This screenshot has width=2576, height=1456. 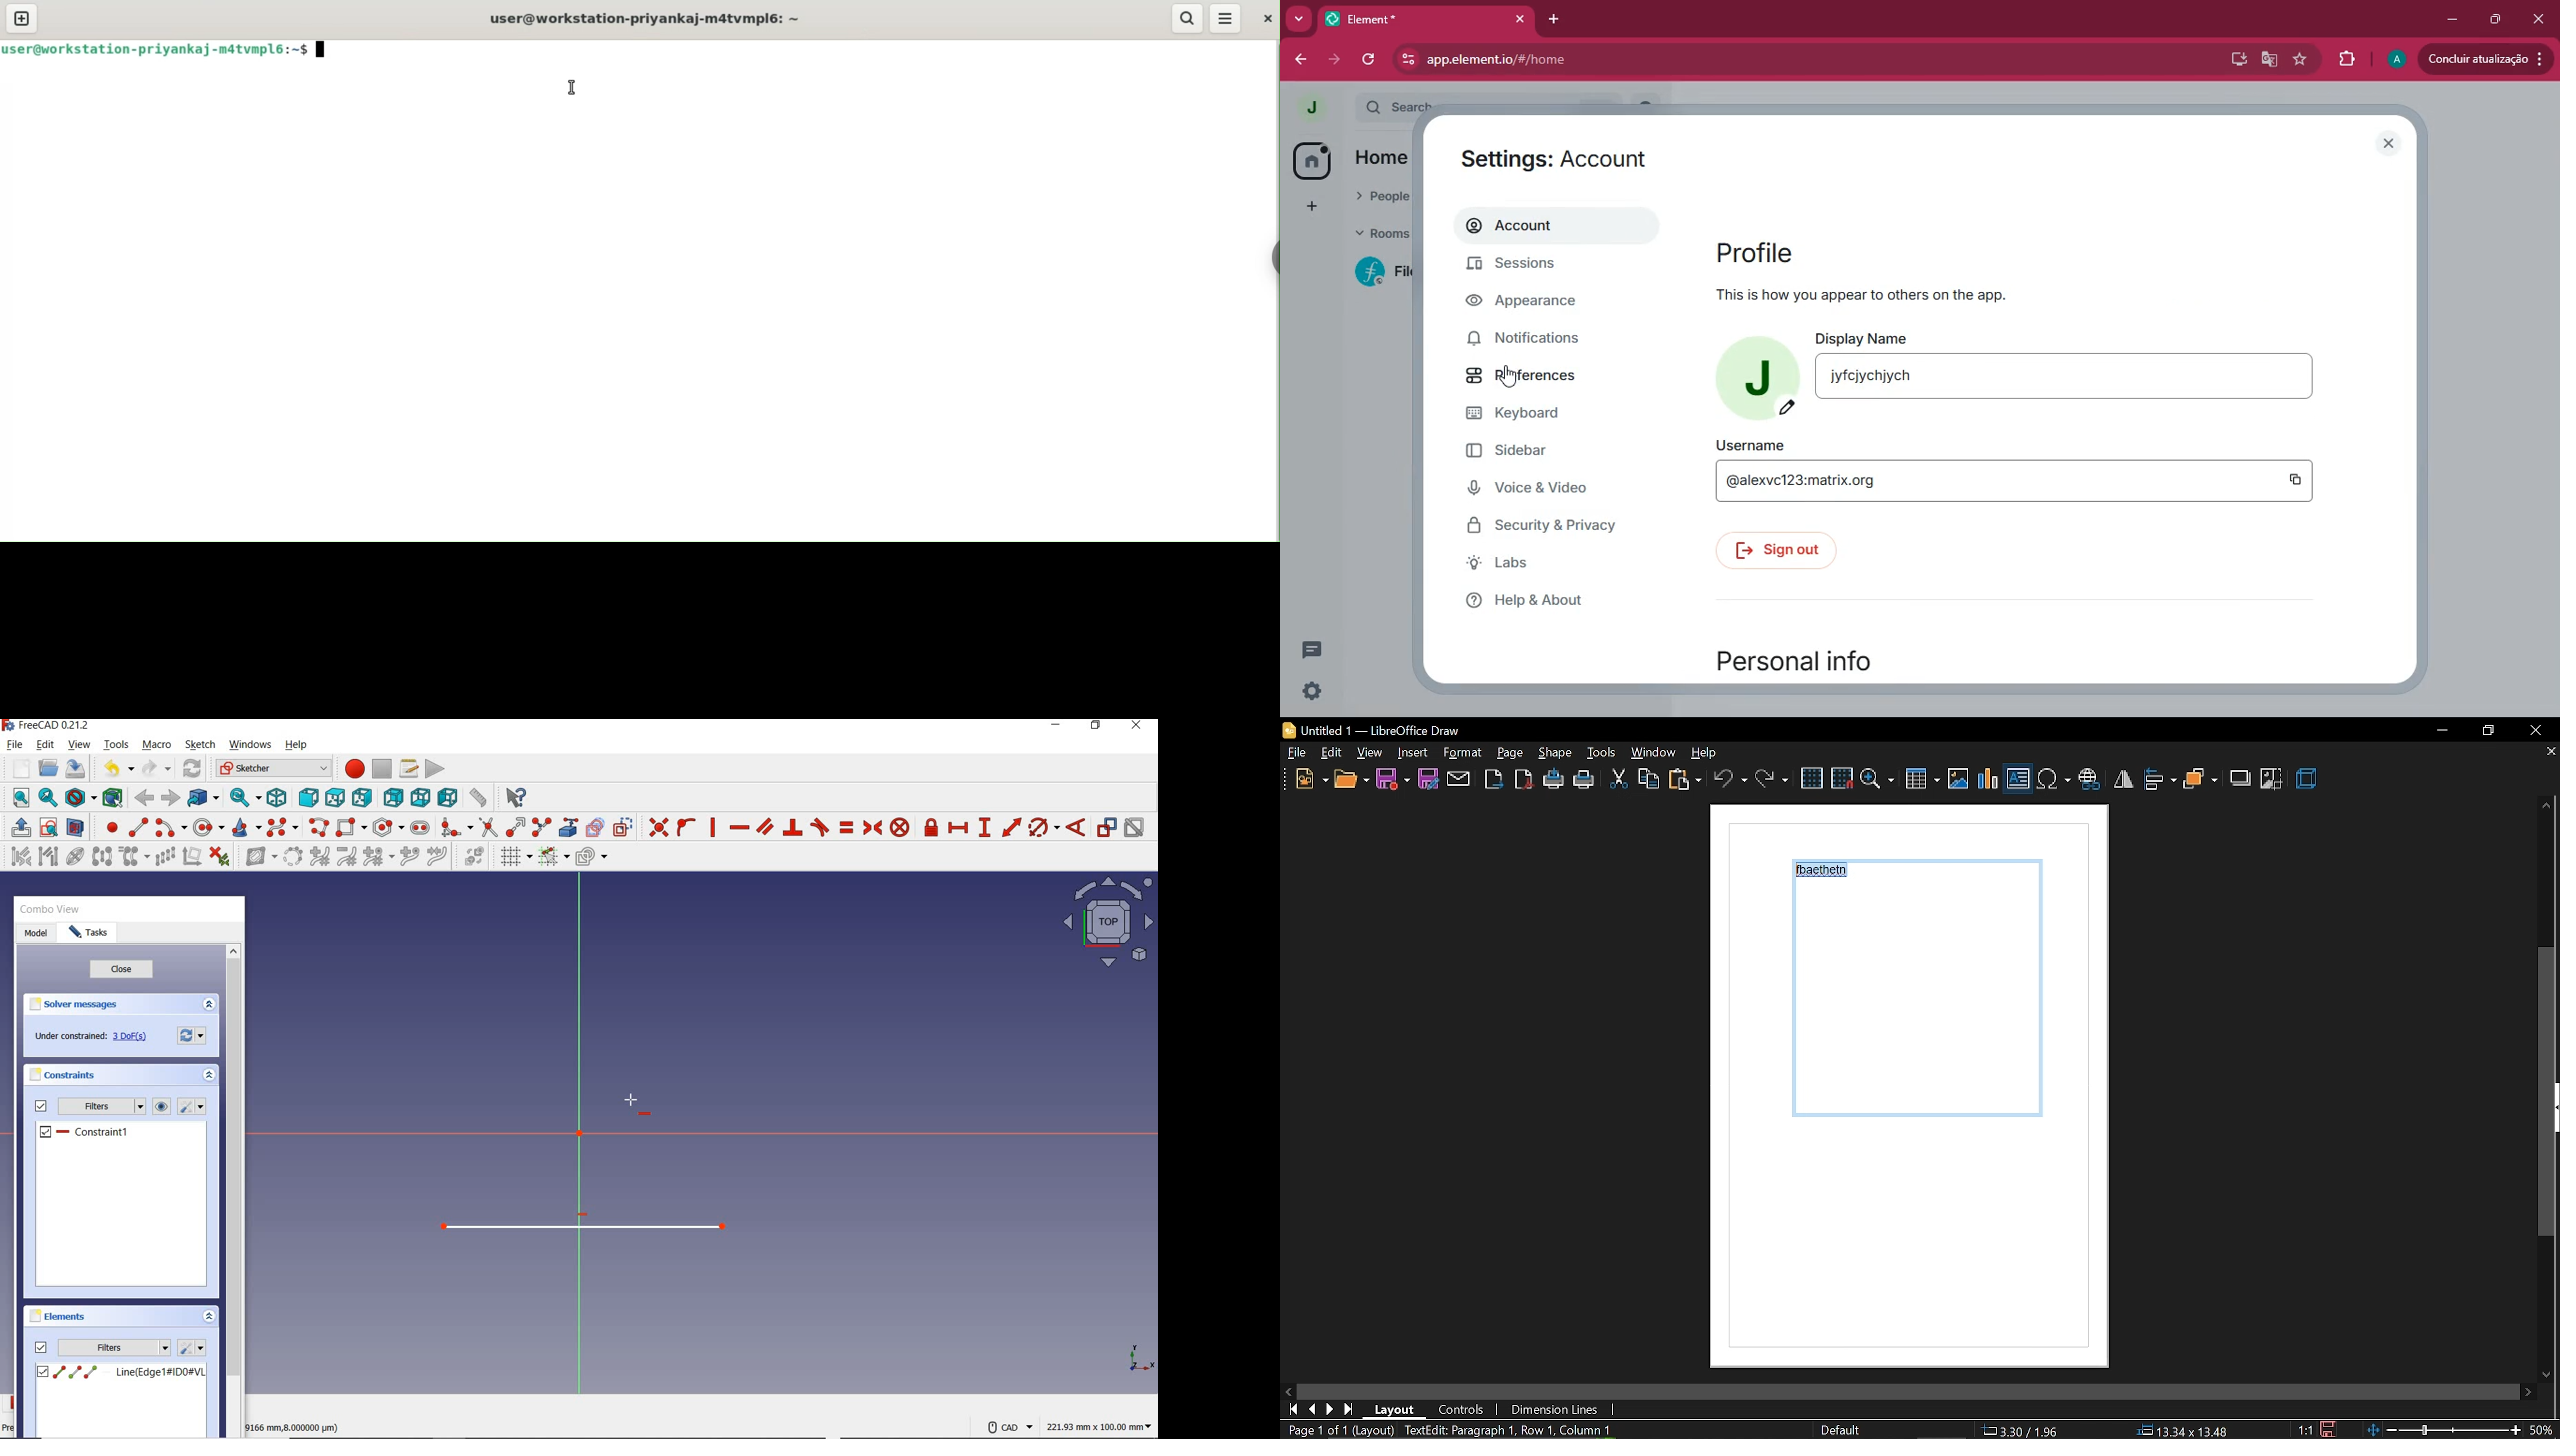 I want to click on go to first page, so click(x=1290, y=1409).